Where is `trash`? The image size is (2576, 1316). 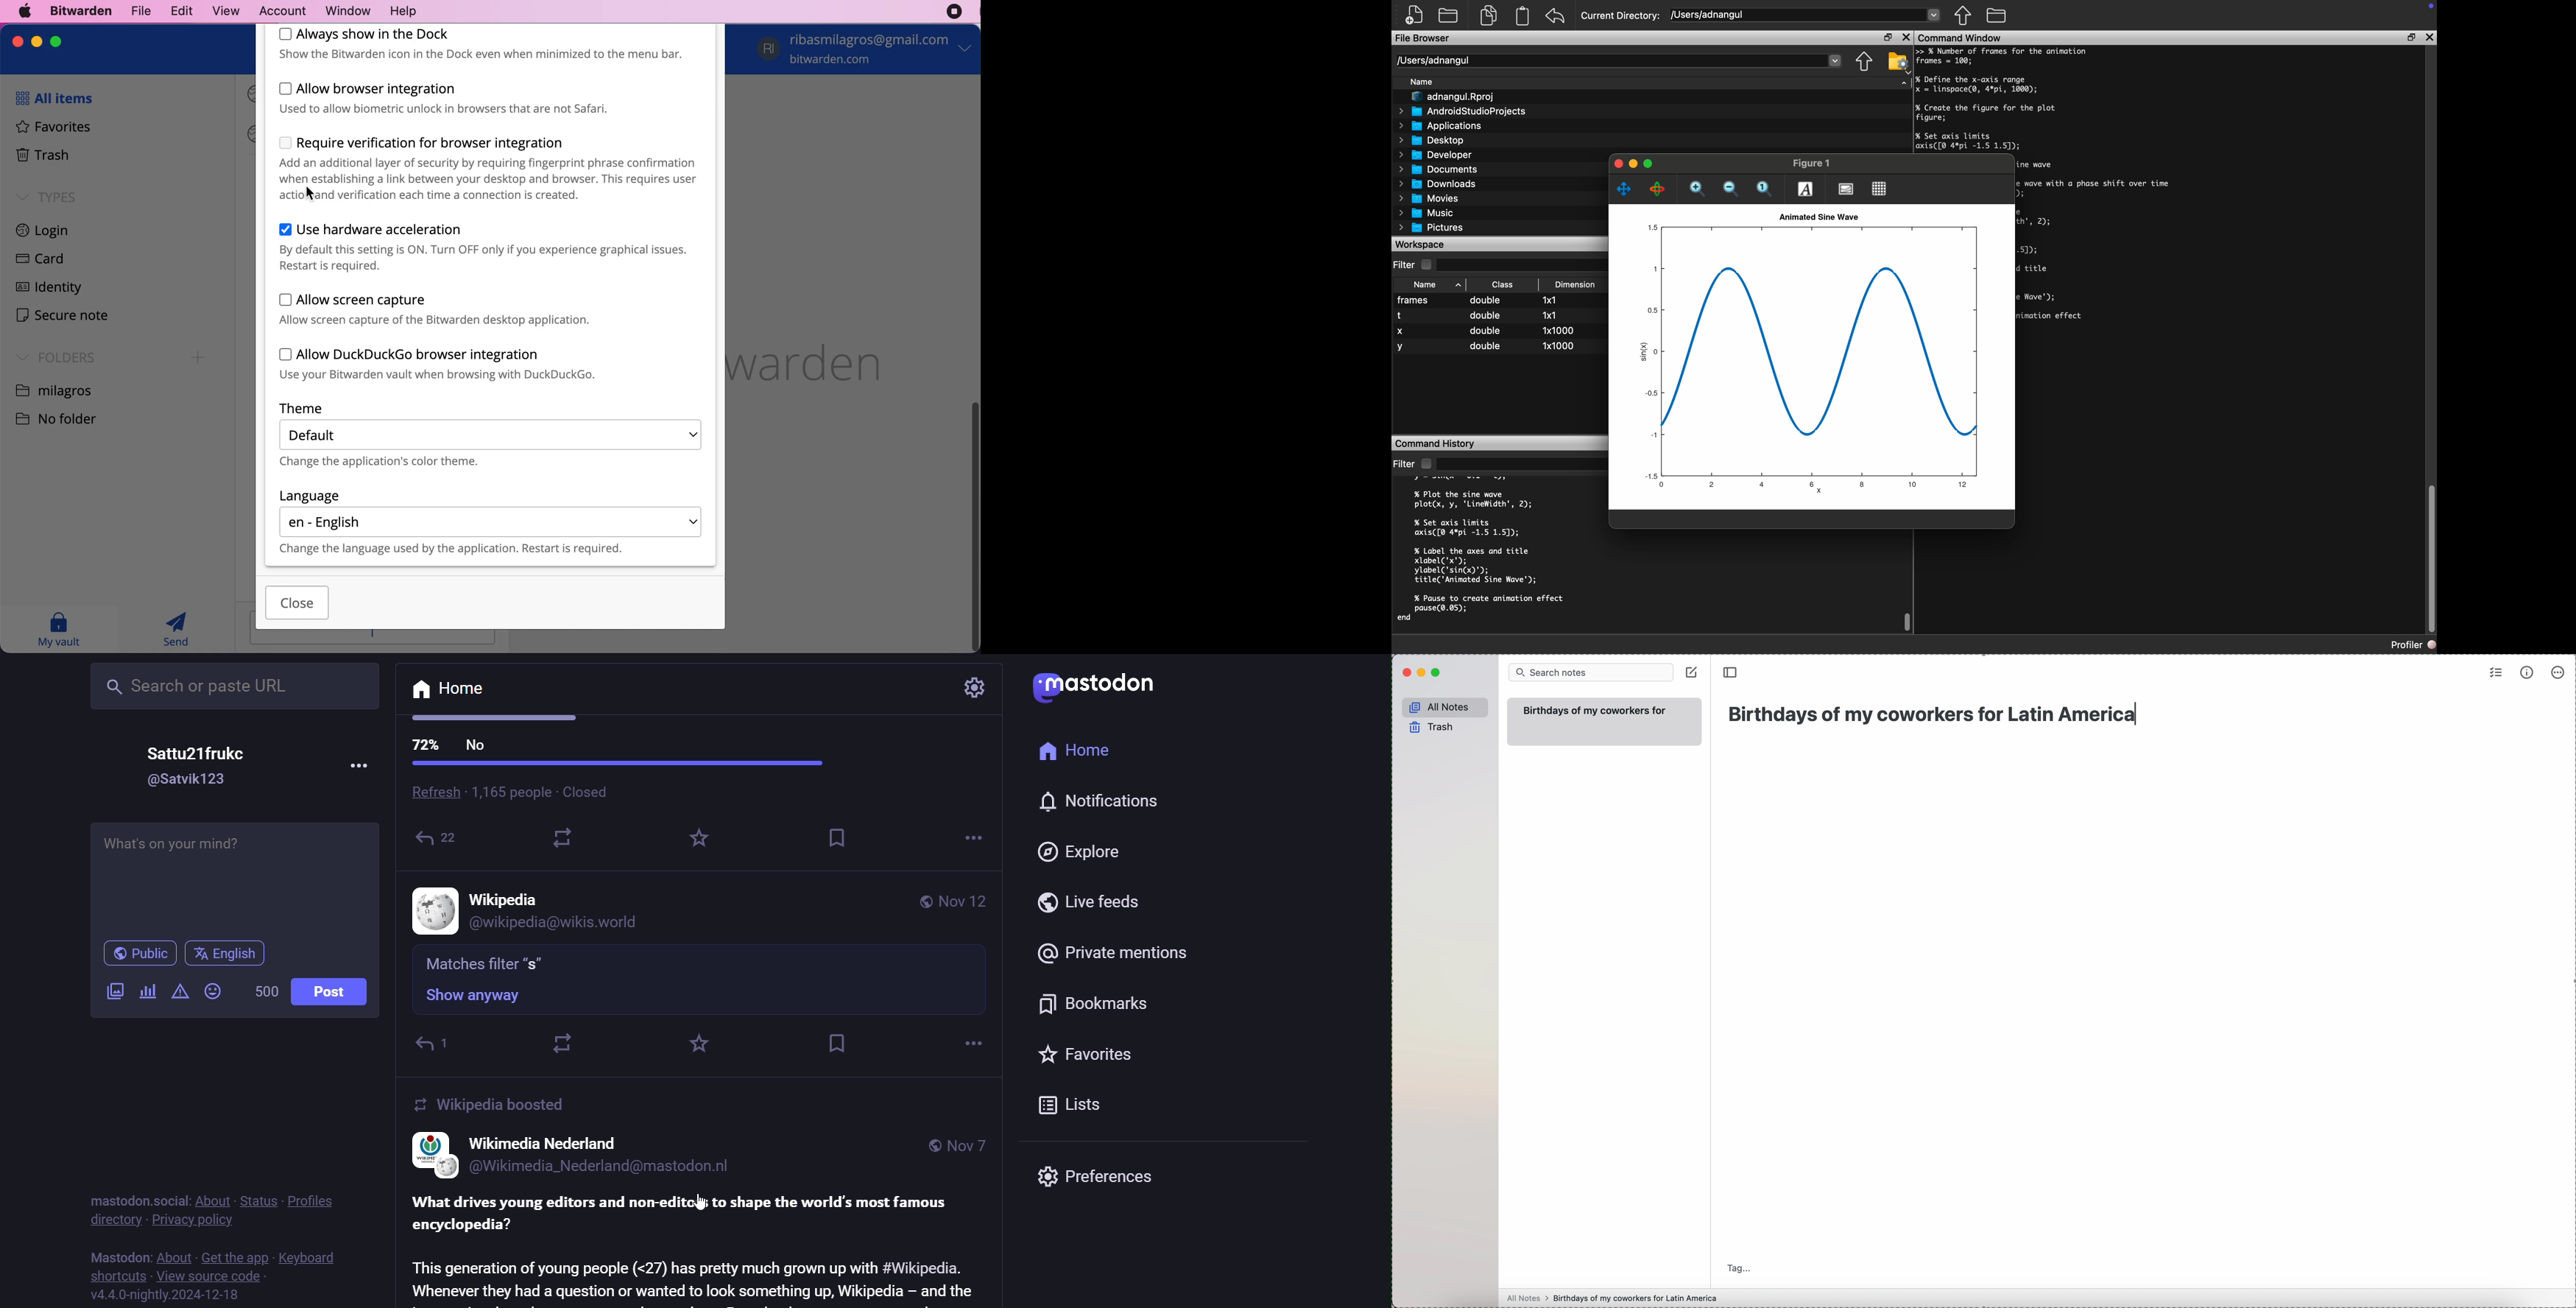
trash is located at coordinates (1432, 727).